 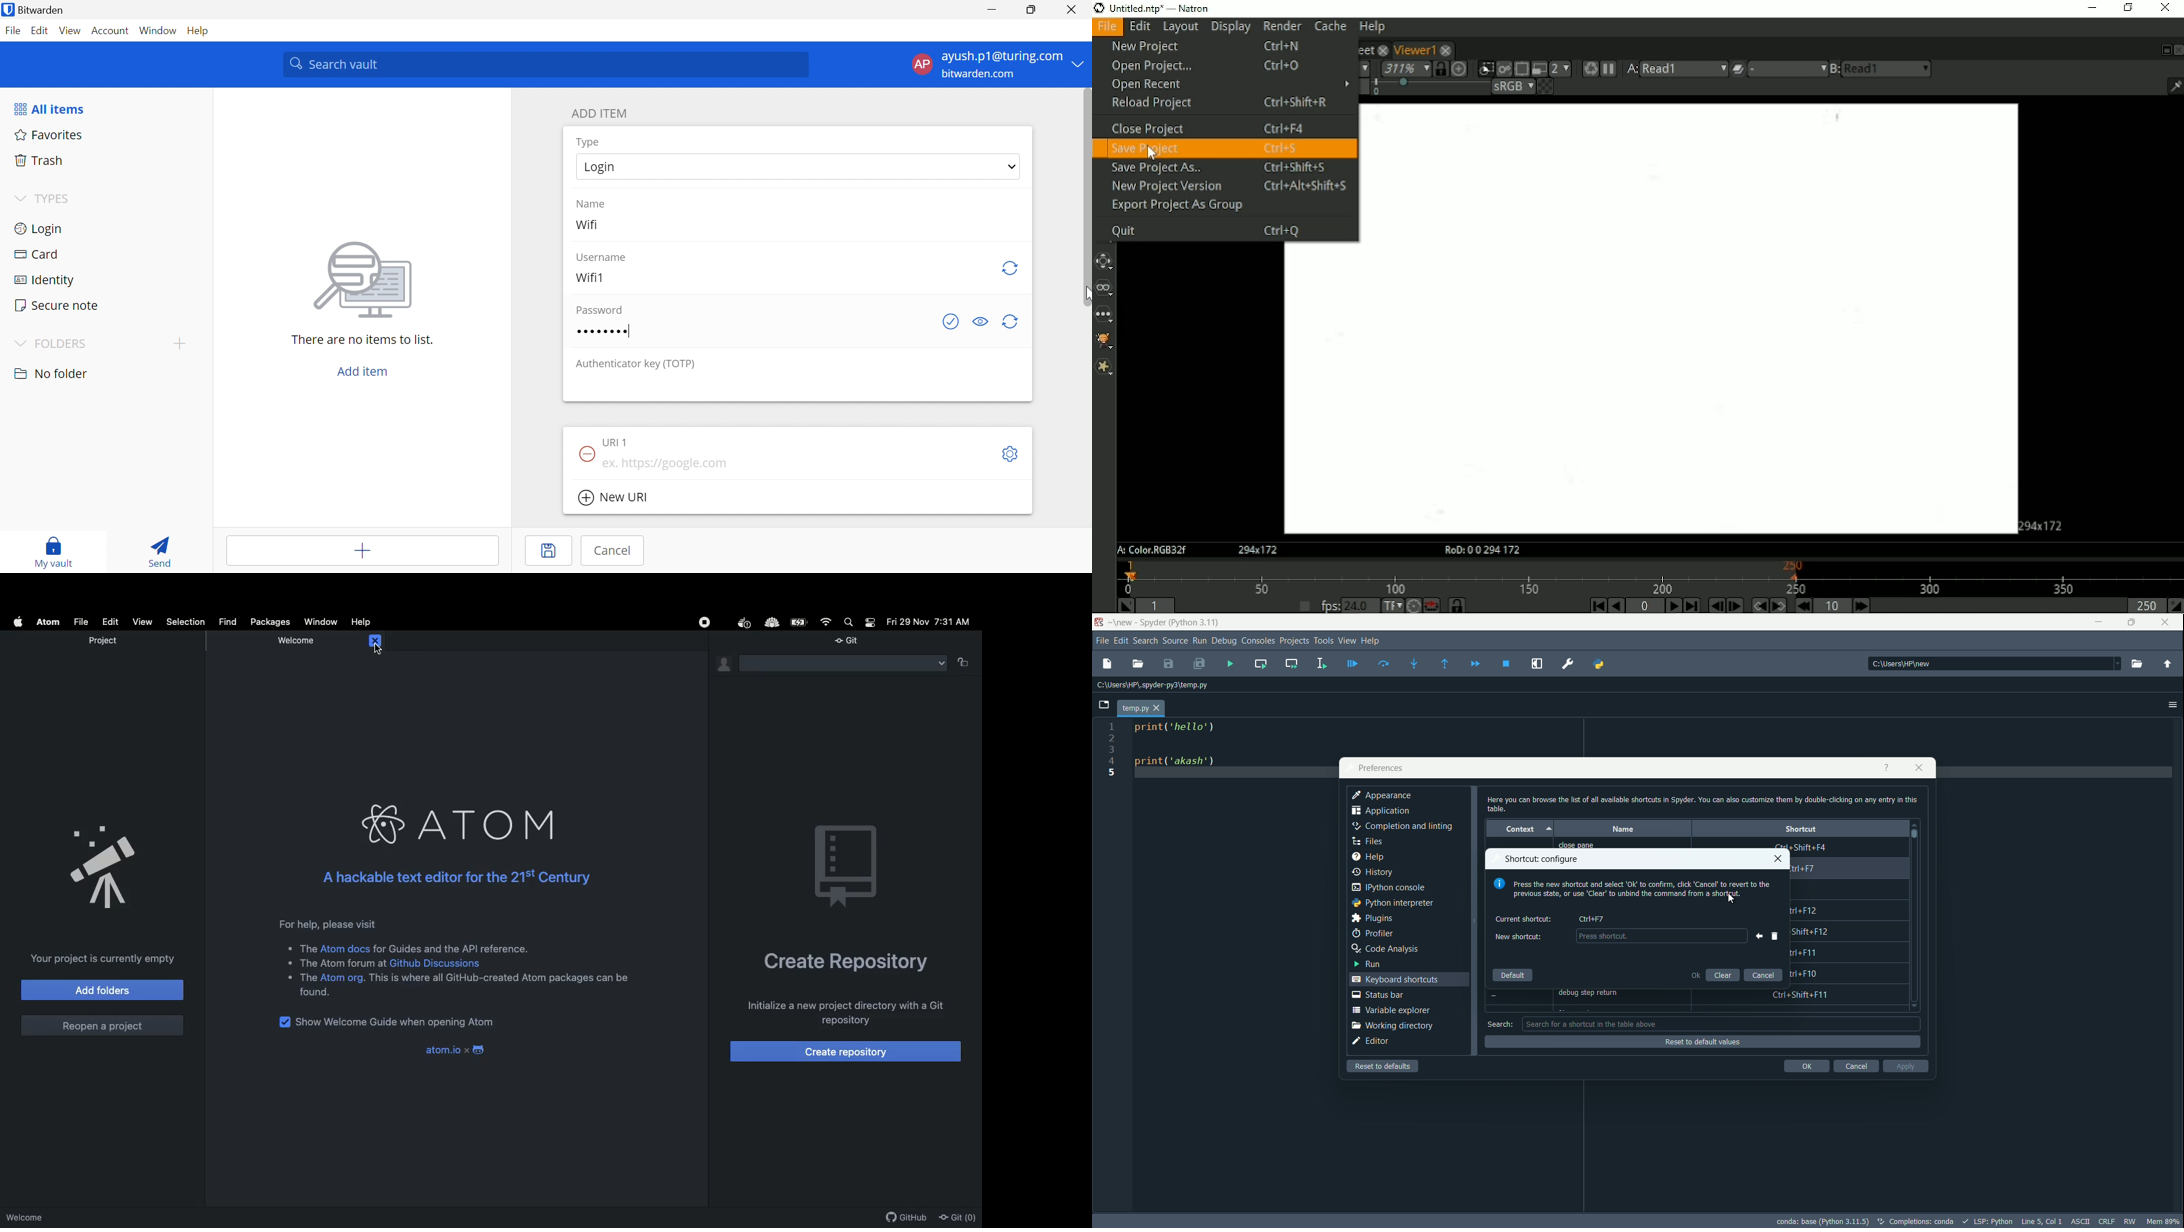 What do you see at coordinates (1199, 665) in the screenshot?
I see `save all files` at bounding box center [1199, 665].